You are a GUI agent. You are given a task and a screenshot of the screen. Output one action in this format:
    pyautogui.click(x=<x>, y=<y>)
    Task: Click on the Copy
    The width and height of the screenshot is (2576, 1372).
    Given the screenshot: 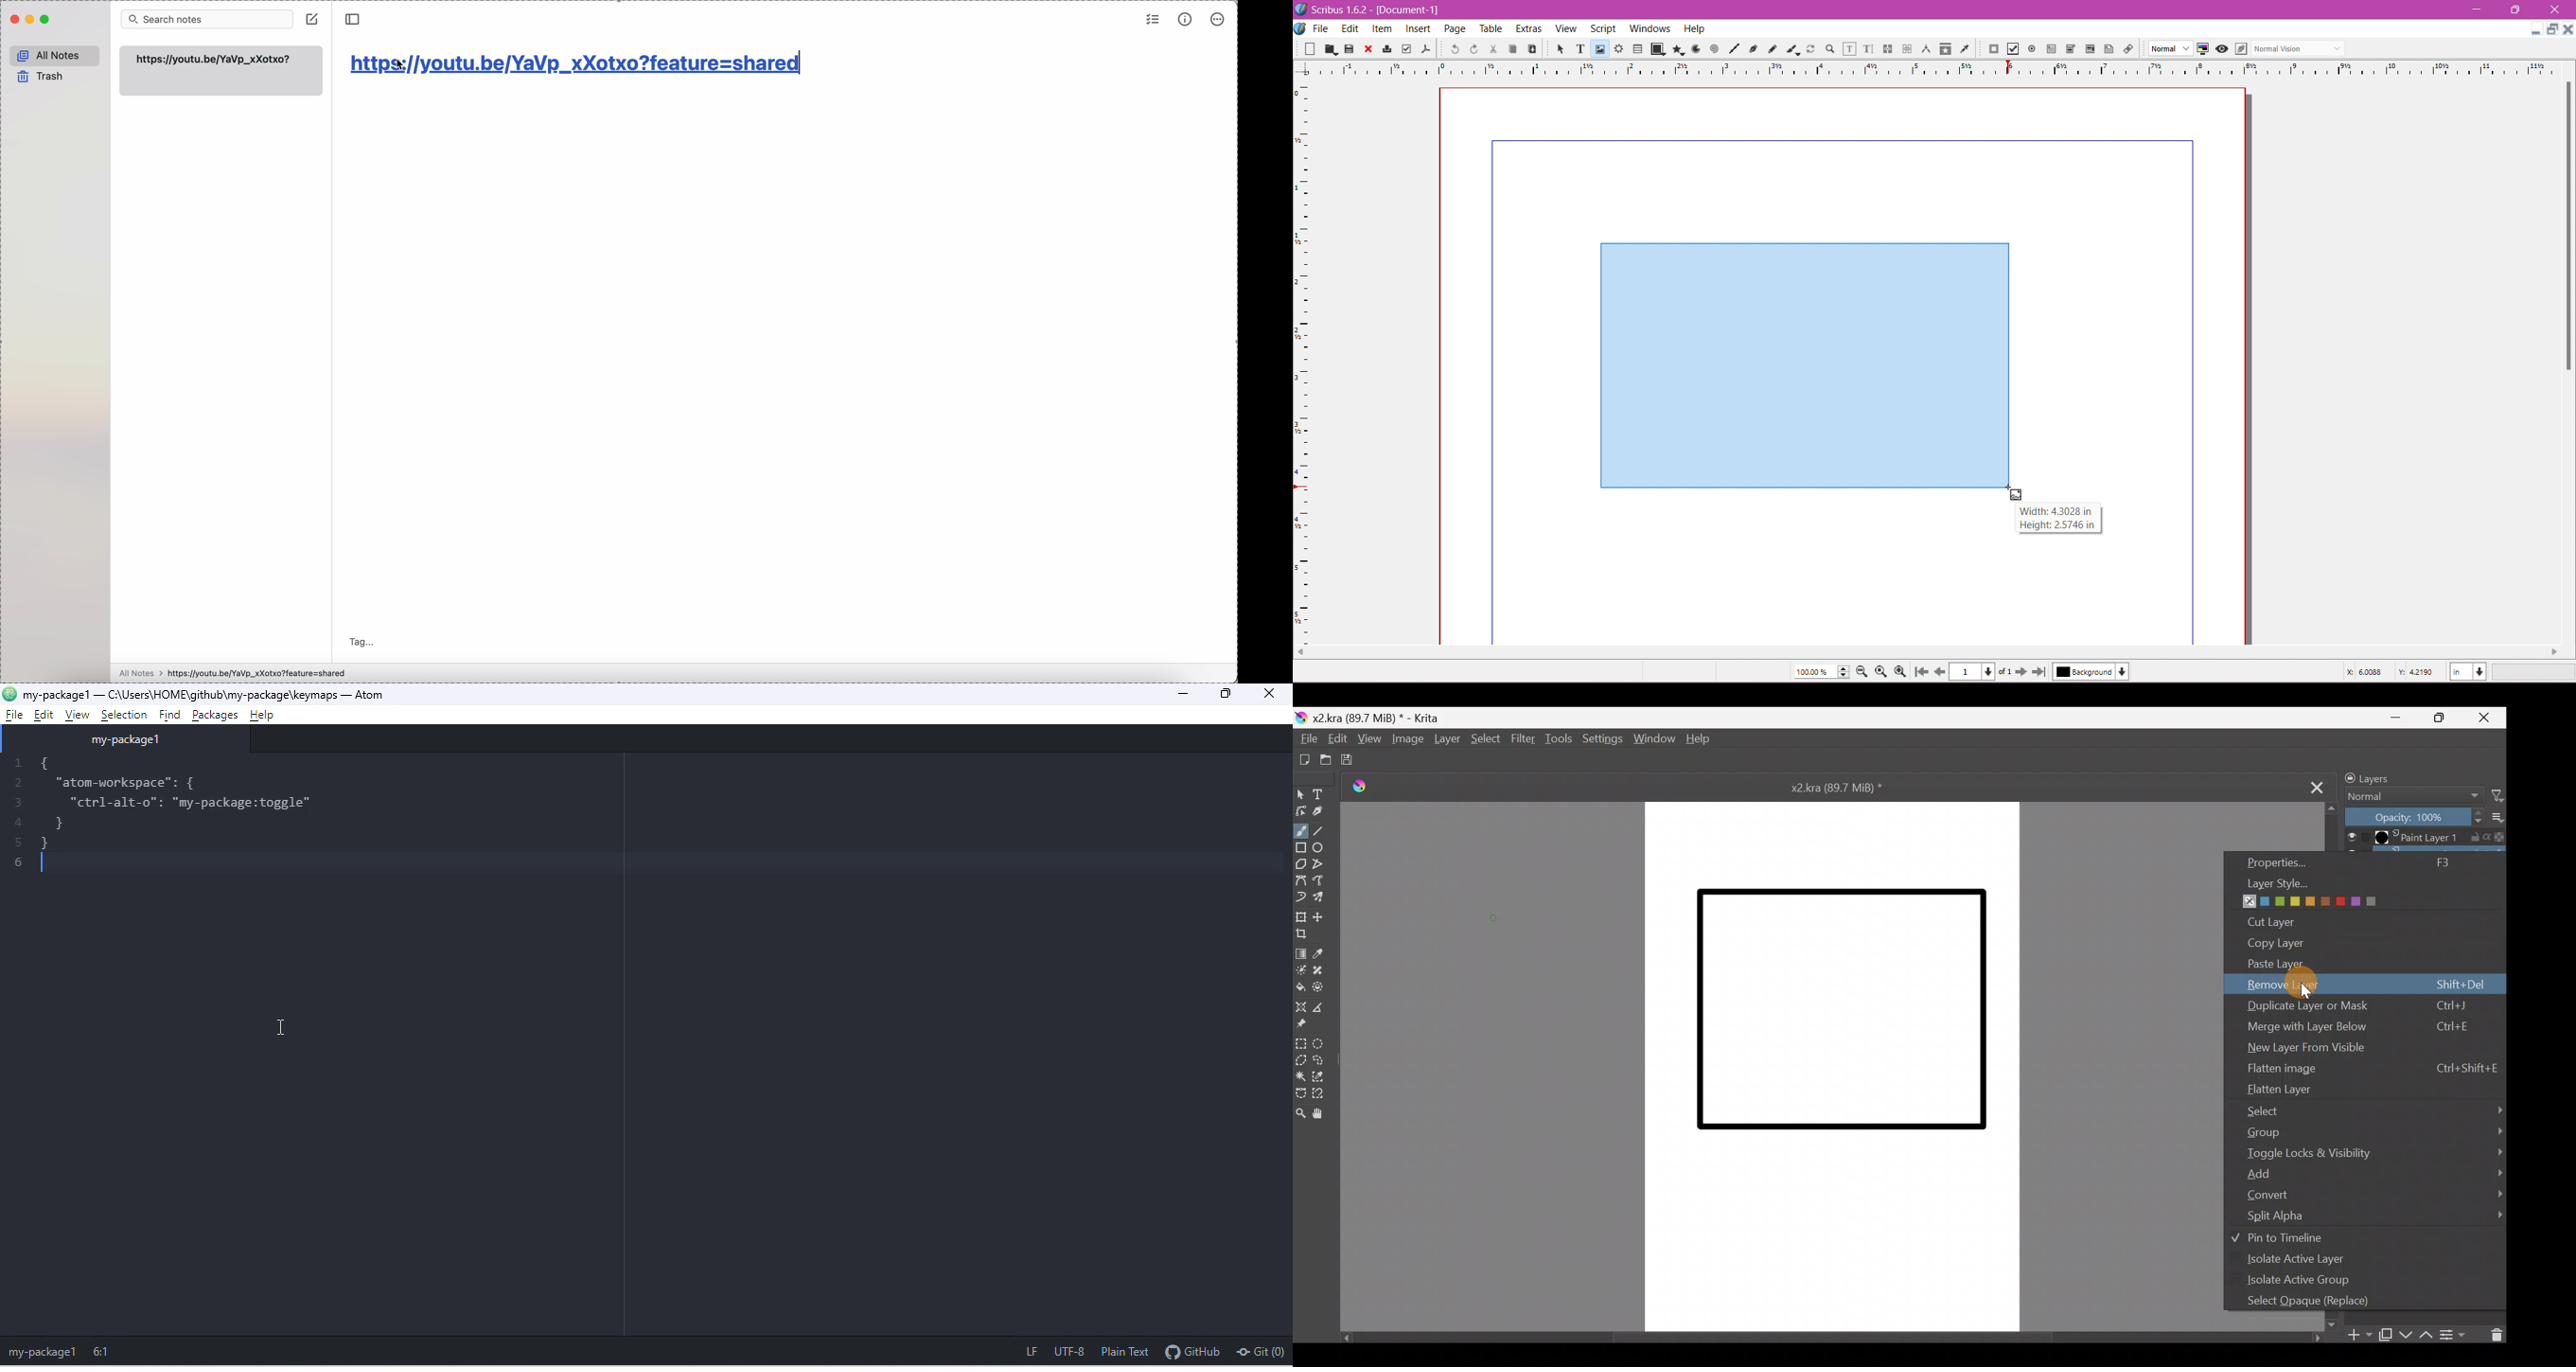 What is the action you would take?
    pyautogui.click(x=1512, y=49)
    